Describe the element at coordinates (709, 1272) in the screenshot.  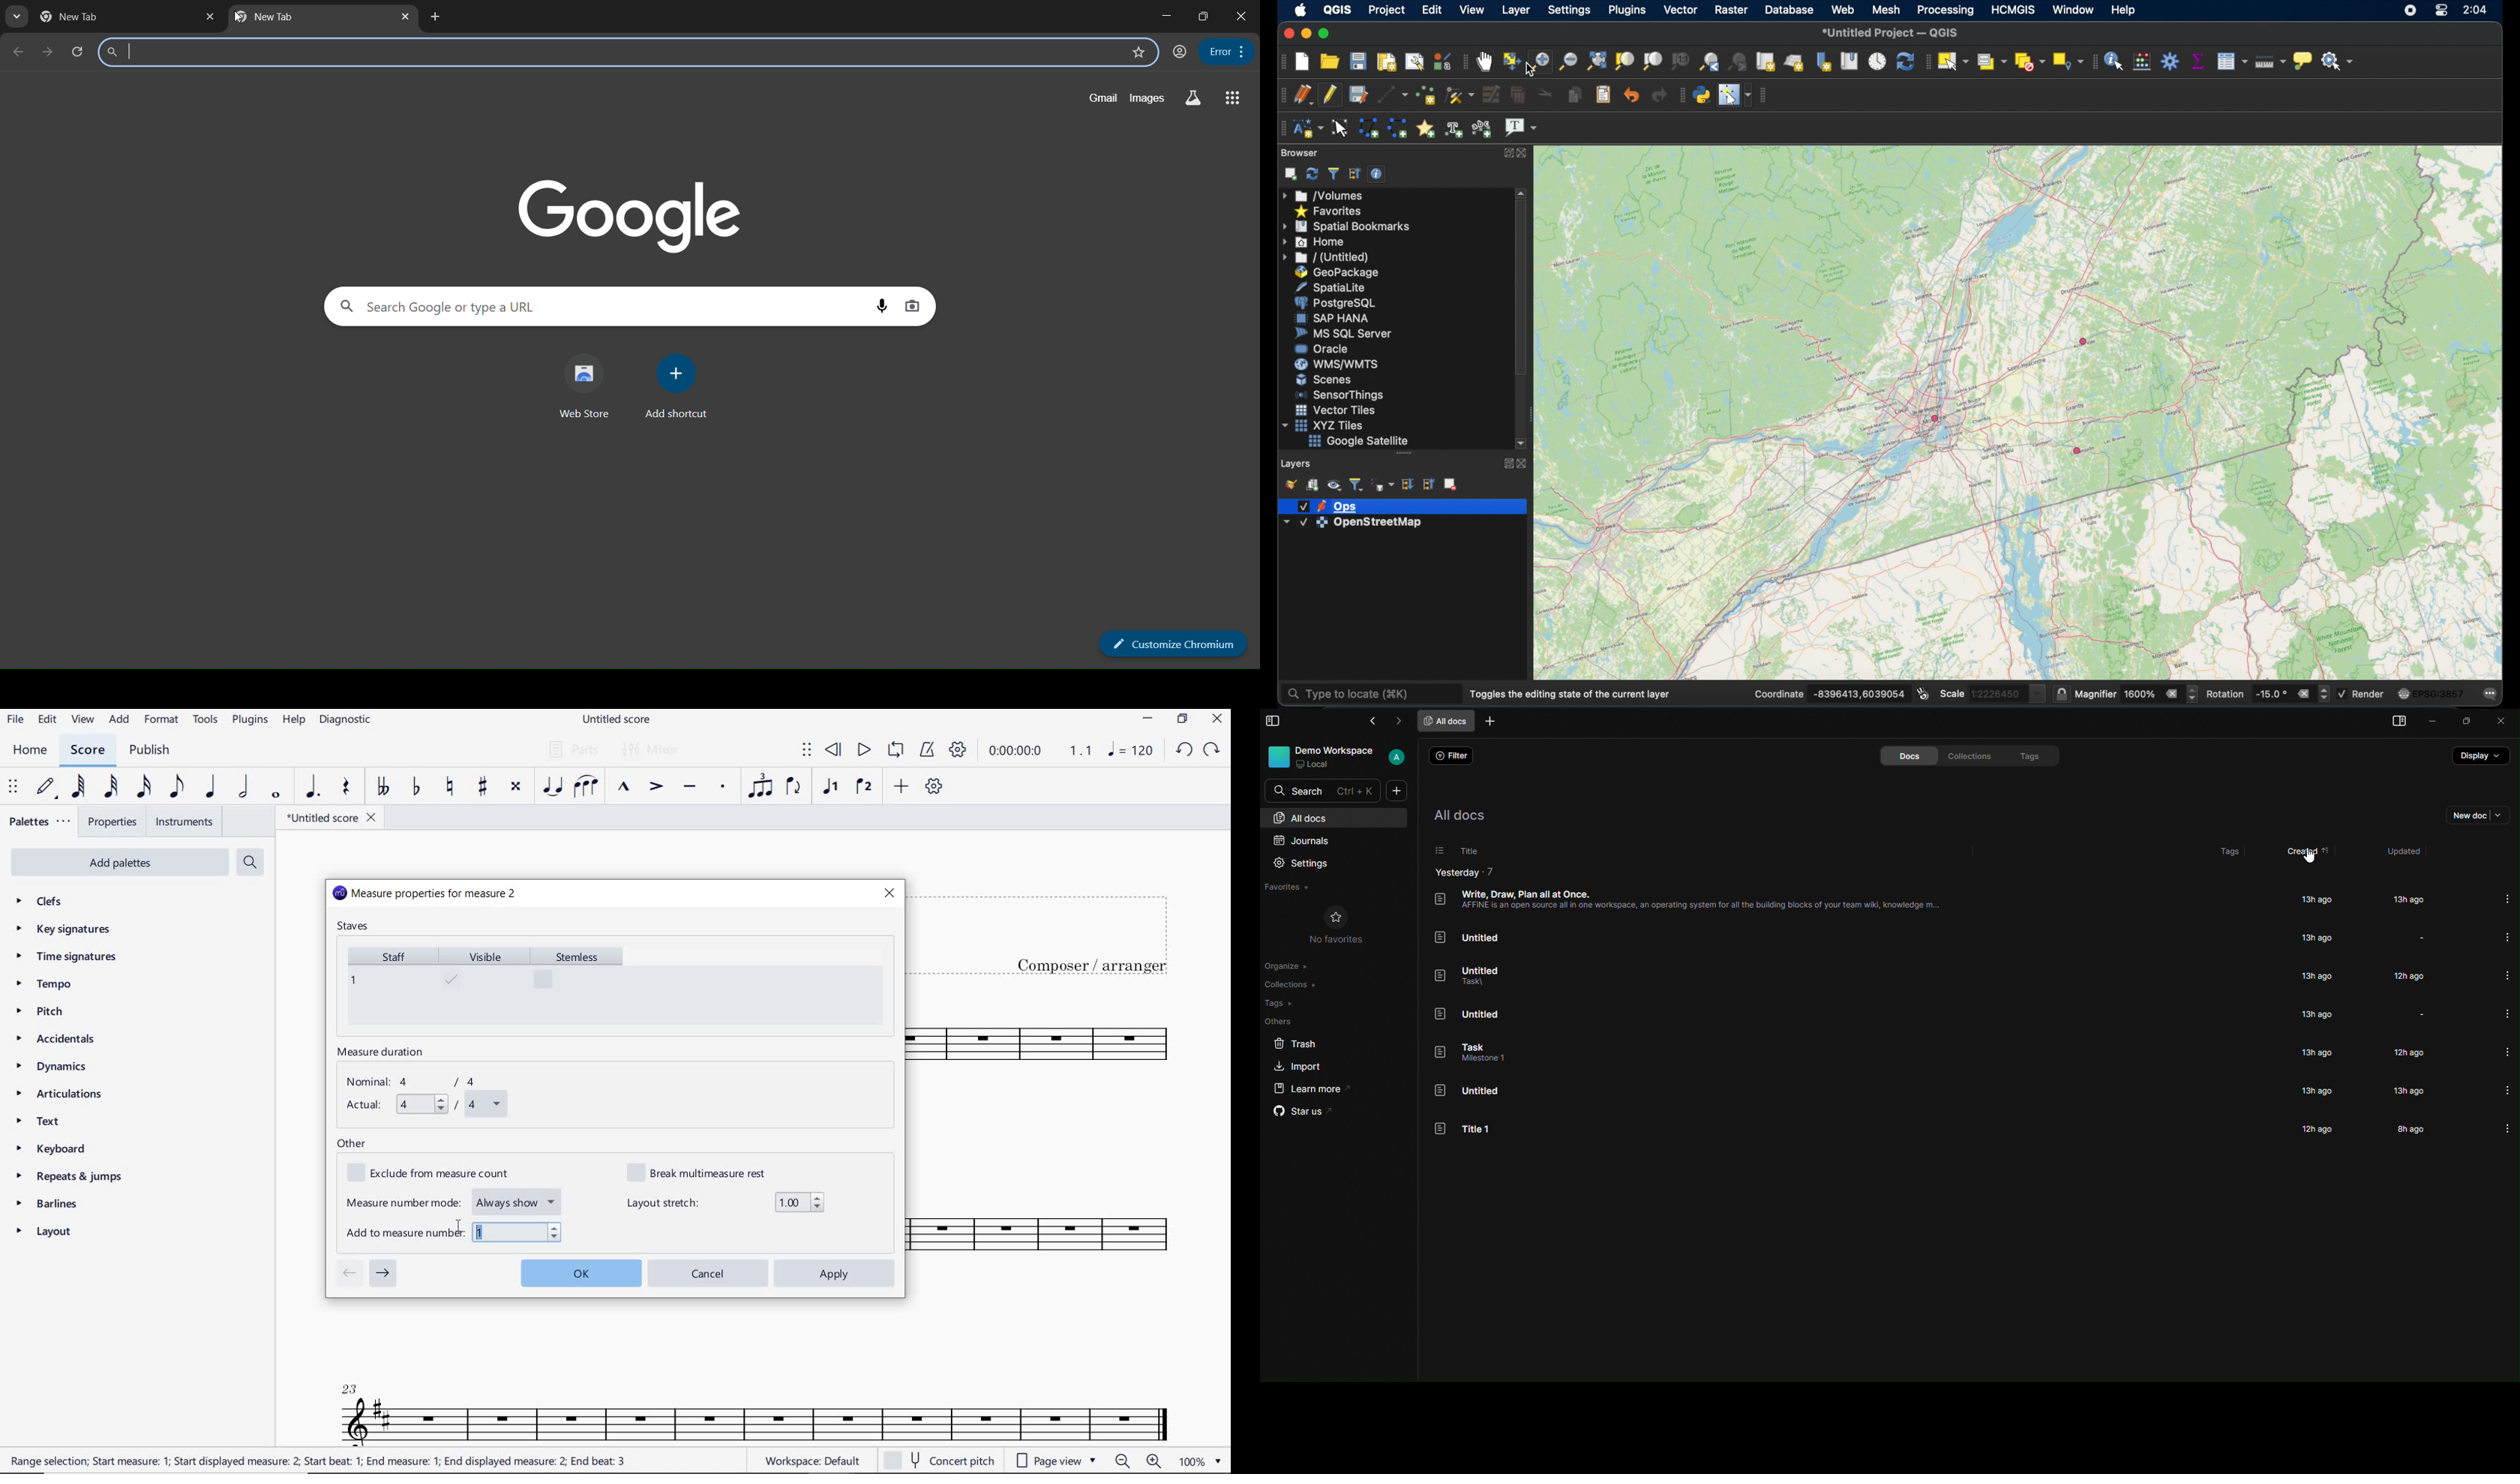
I see `cancel` at that location.